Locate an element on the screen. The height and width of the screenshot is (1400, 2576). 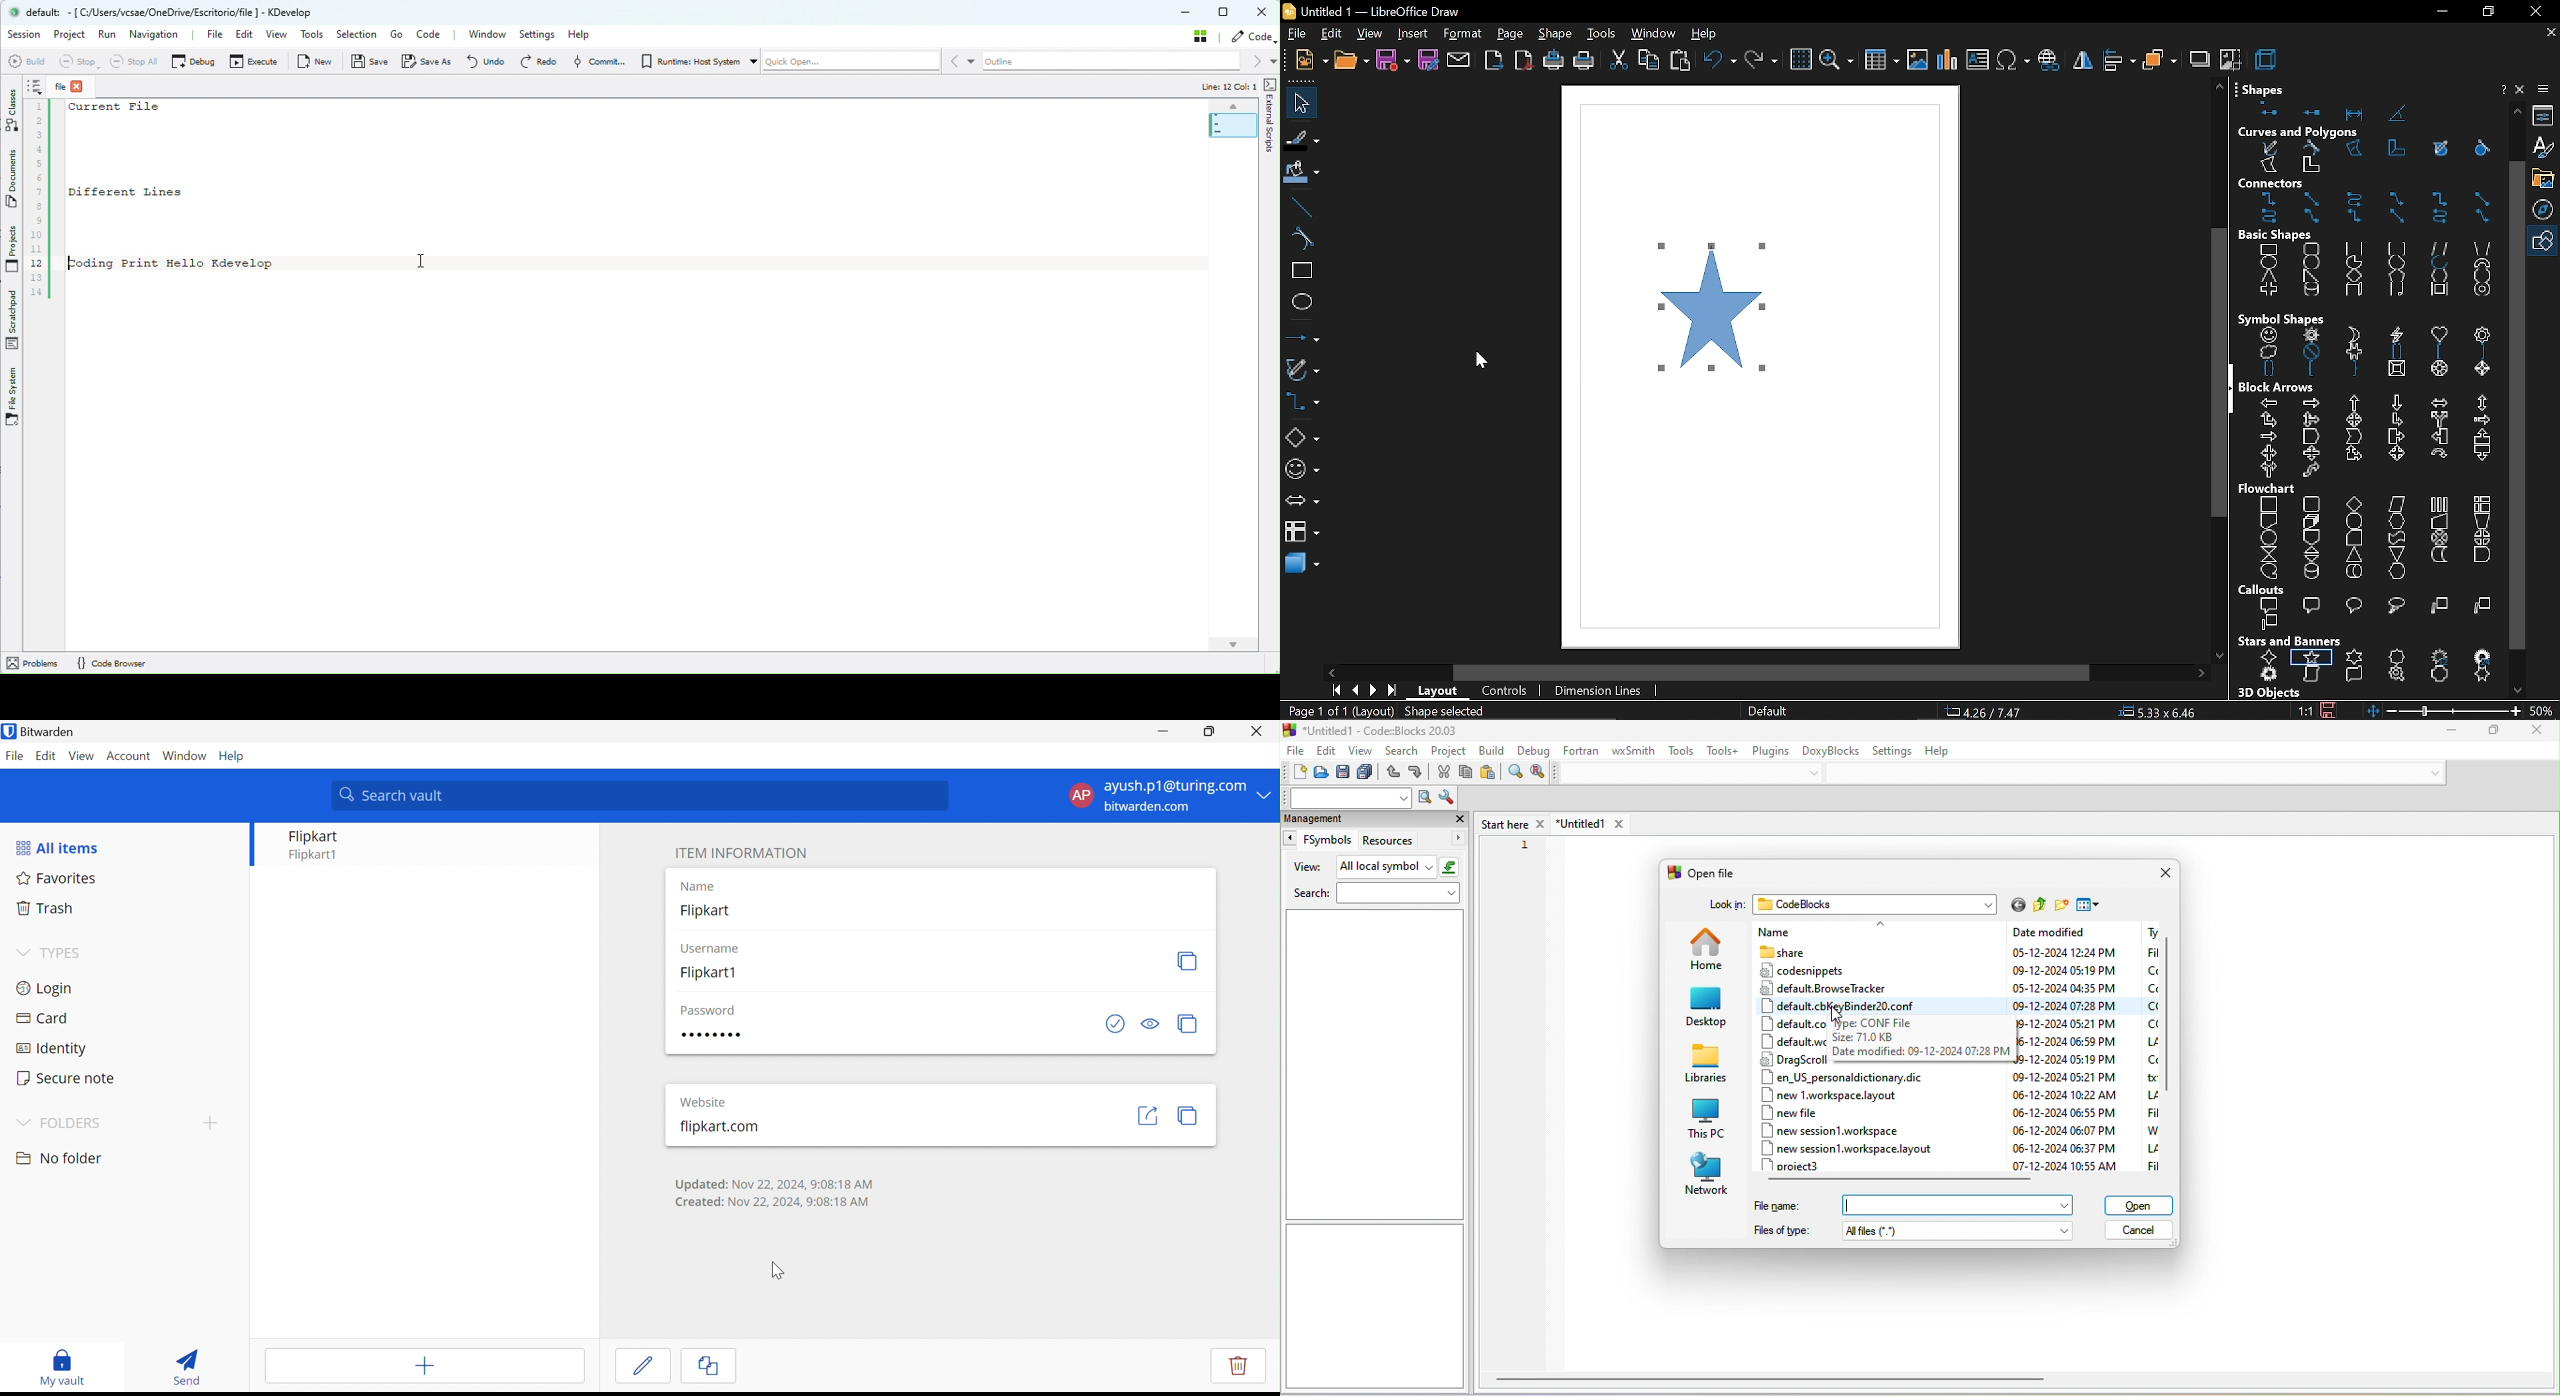
current zoom is located at coordinates (2545, 712).